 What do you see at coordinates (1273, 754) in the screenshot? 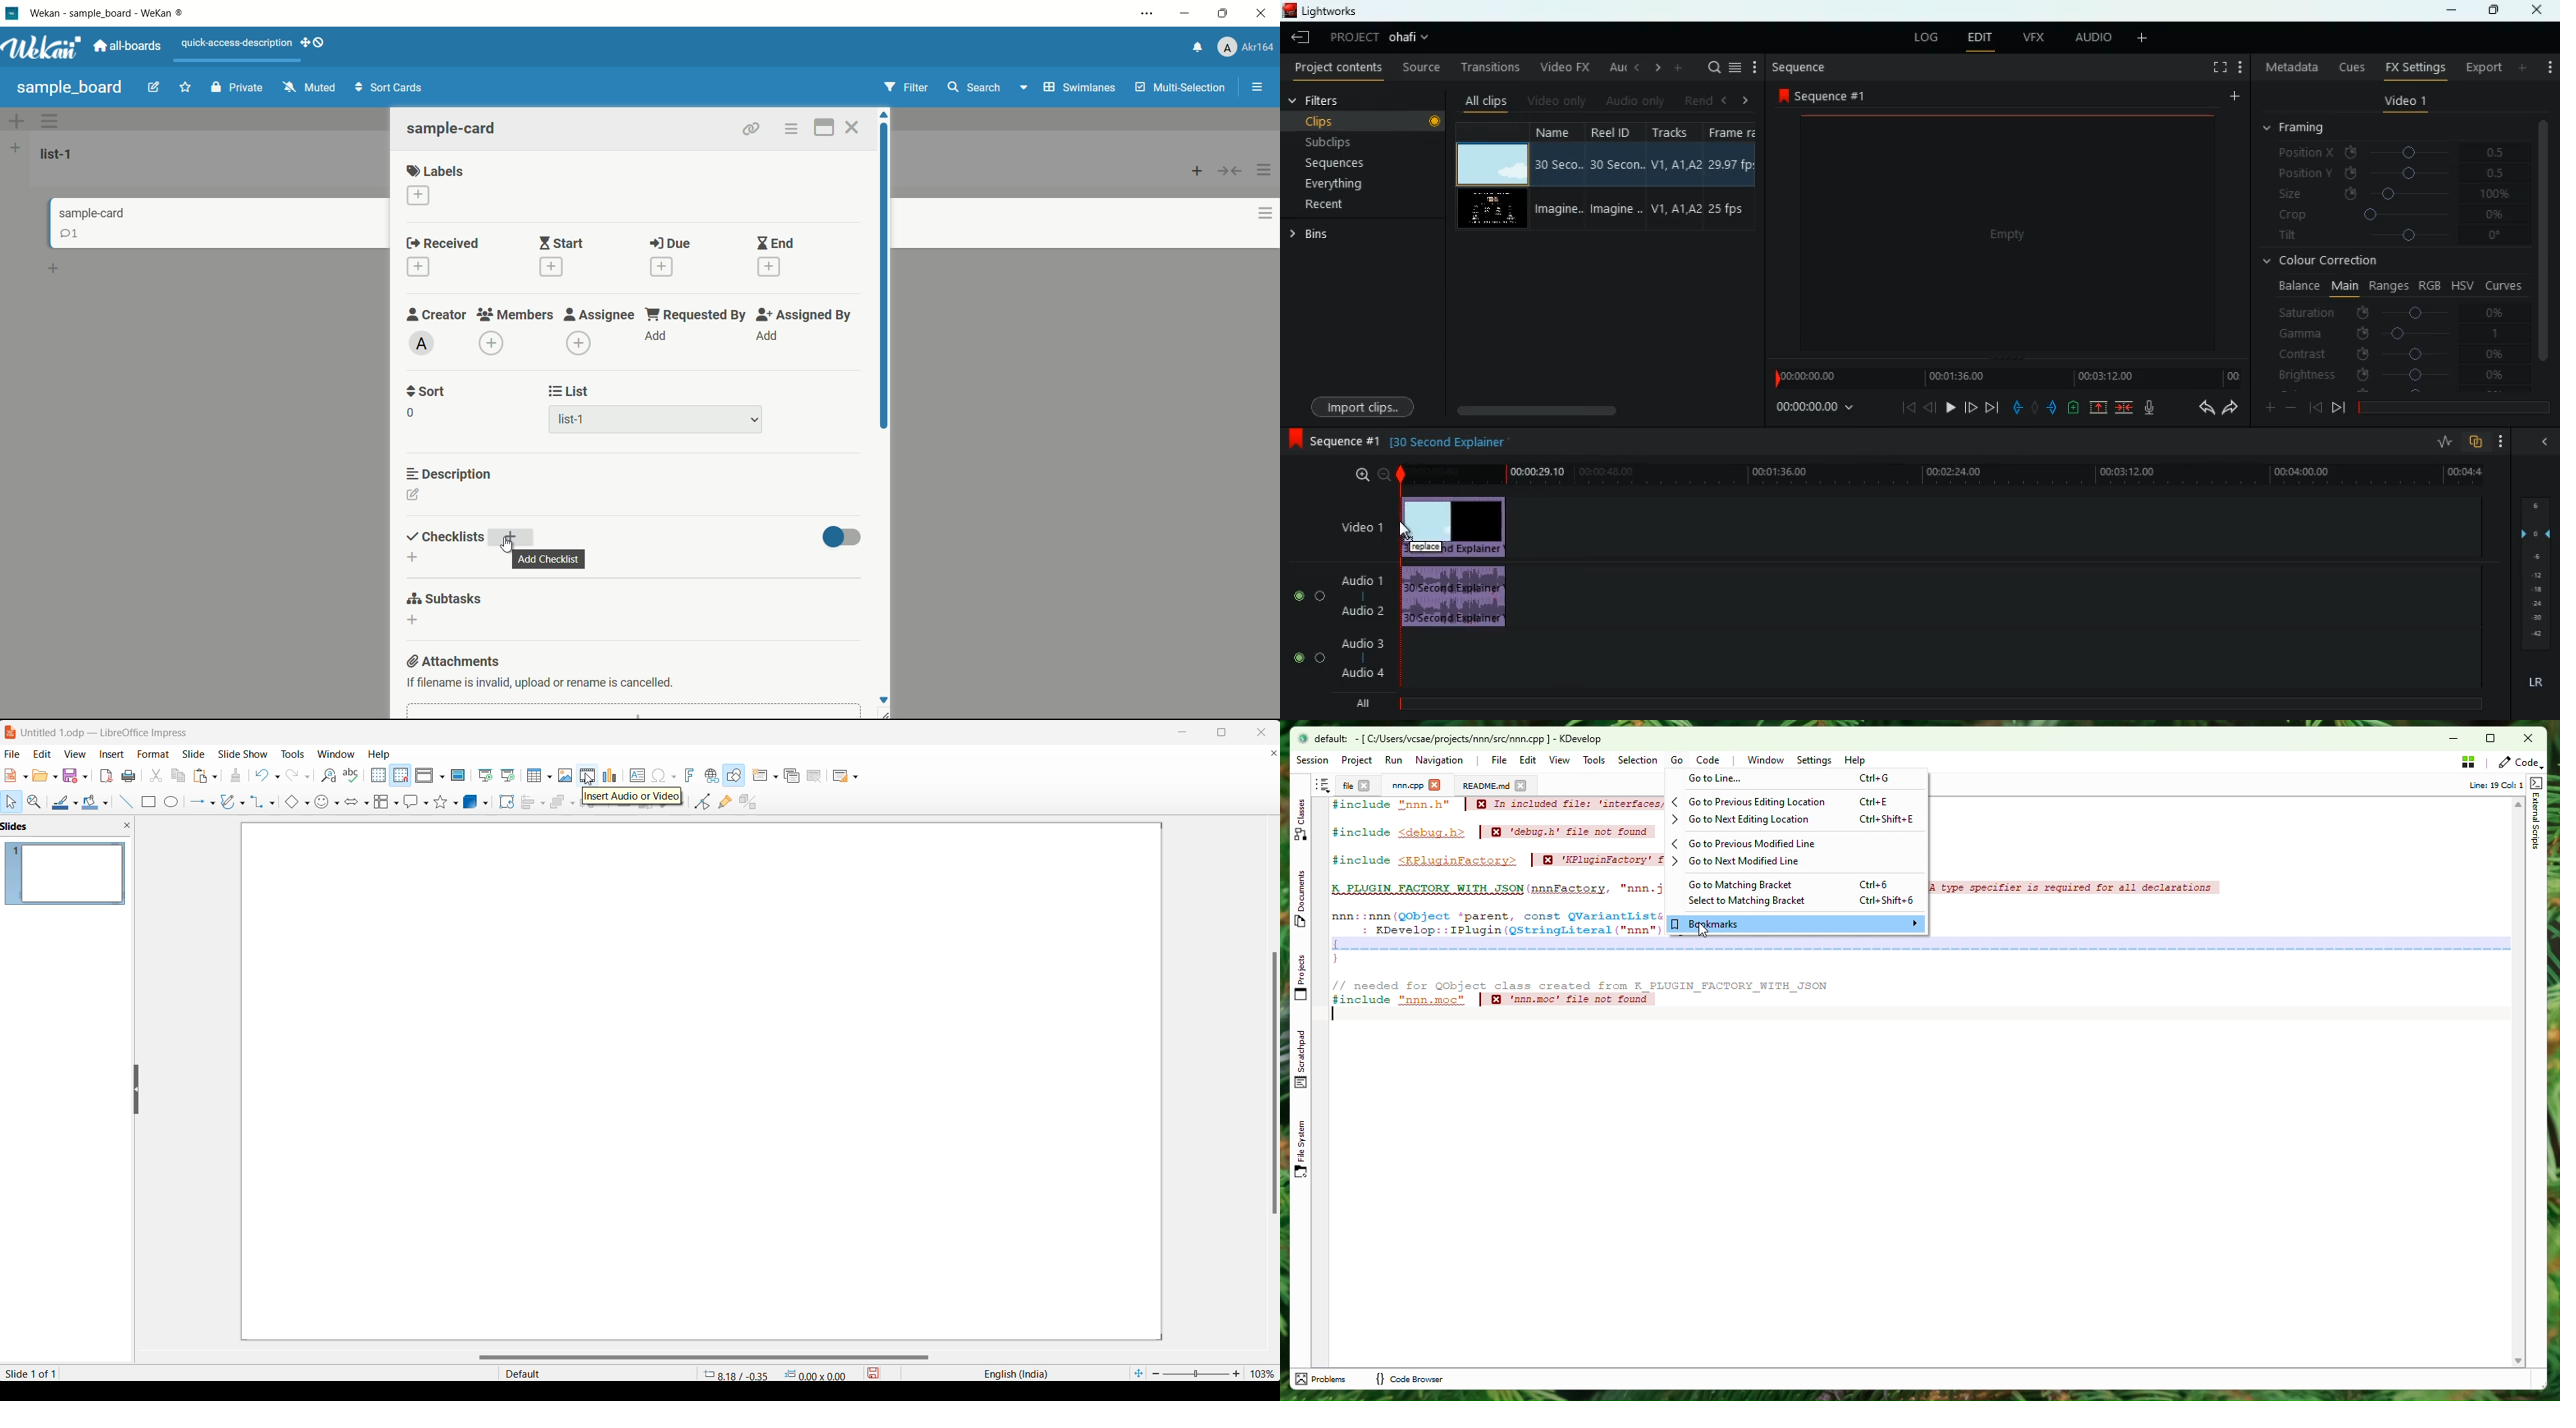
I see `close document` at bounding box center [1273, 754].